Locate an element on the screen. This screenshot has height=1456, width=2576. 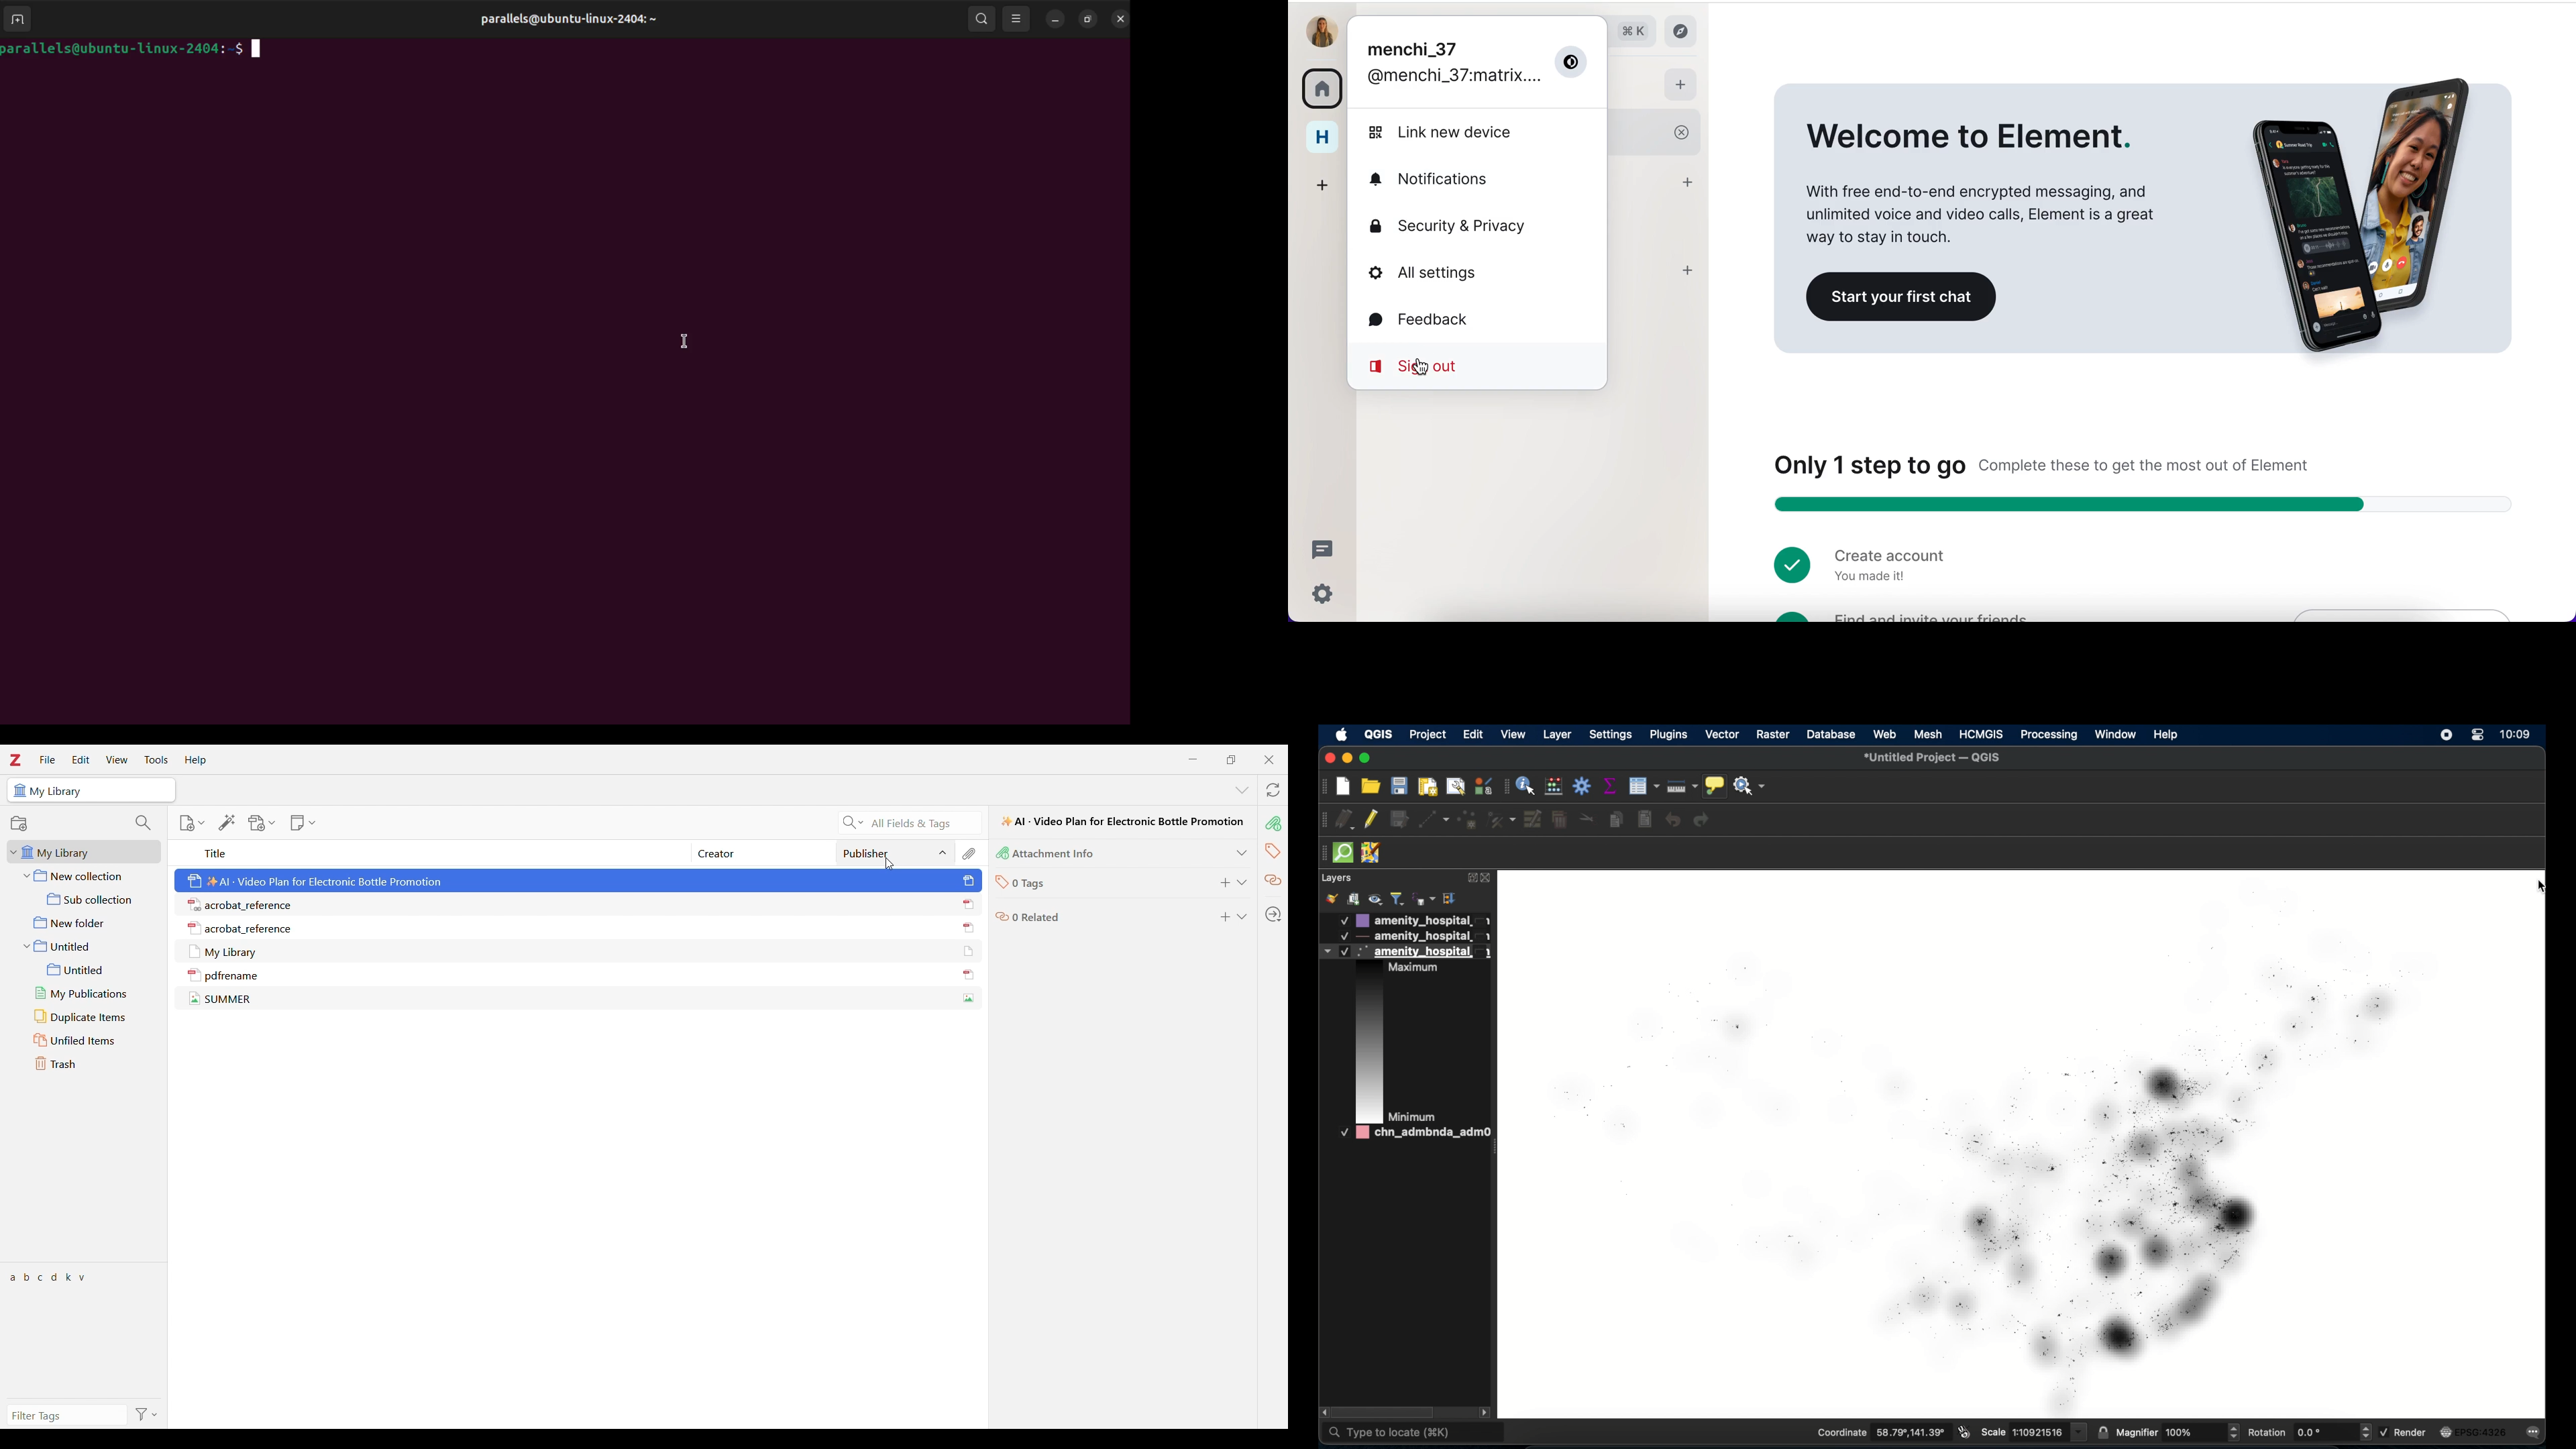
List all tabs is located at coordinates (1242, 790).